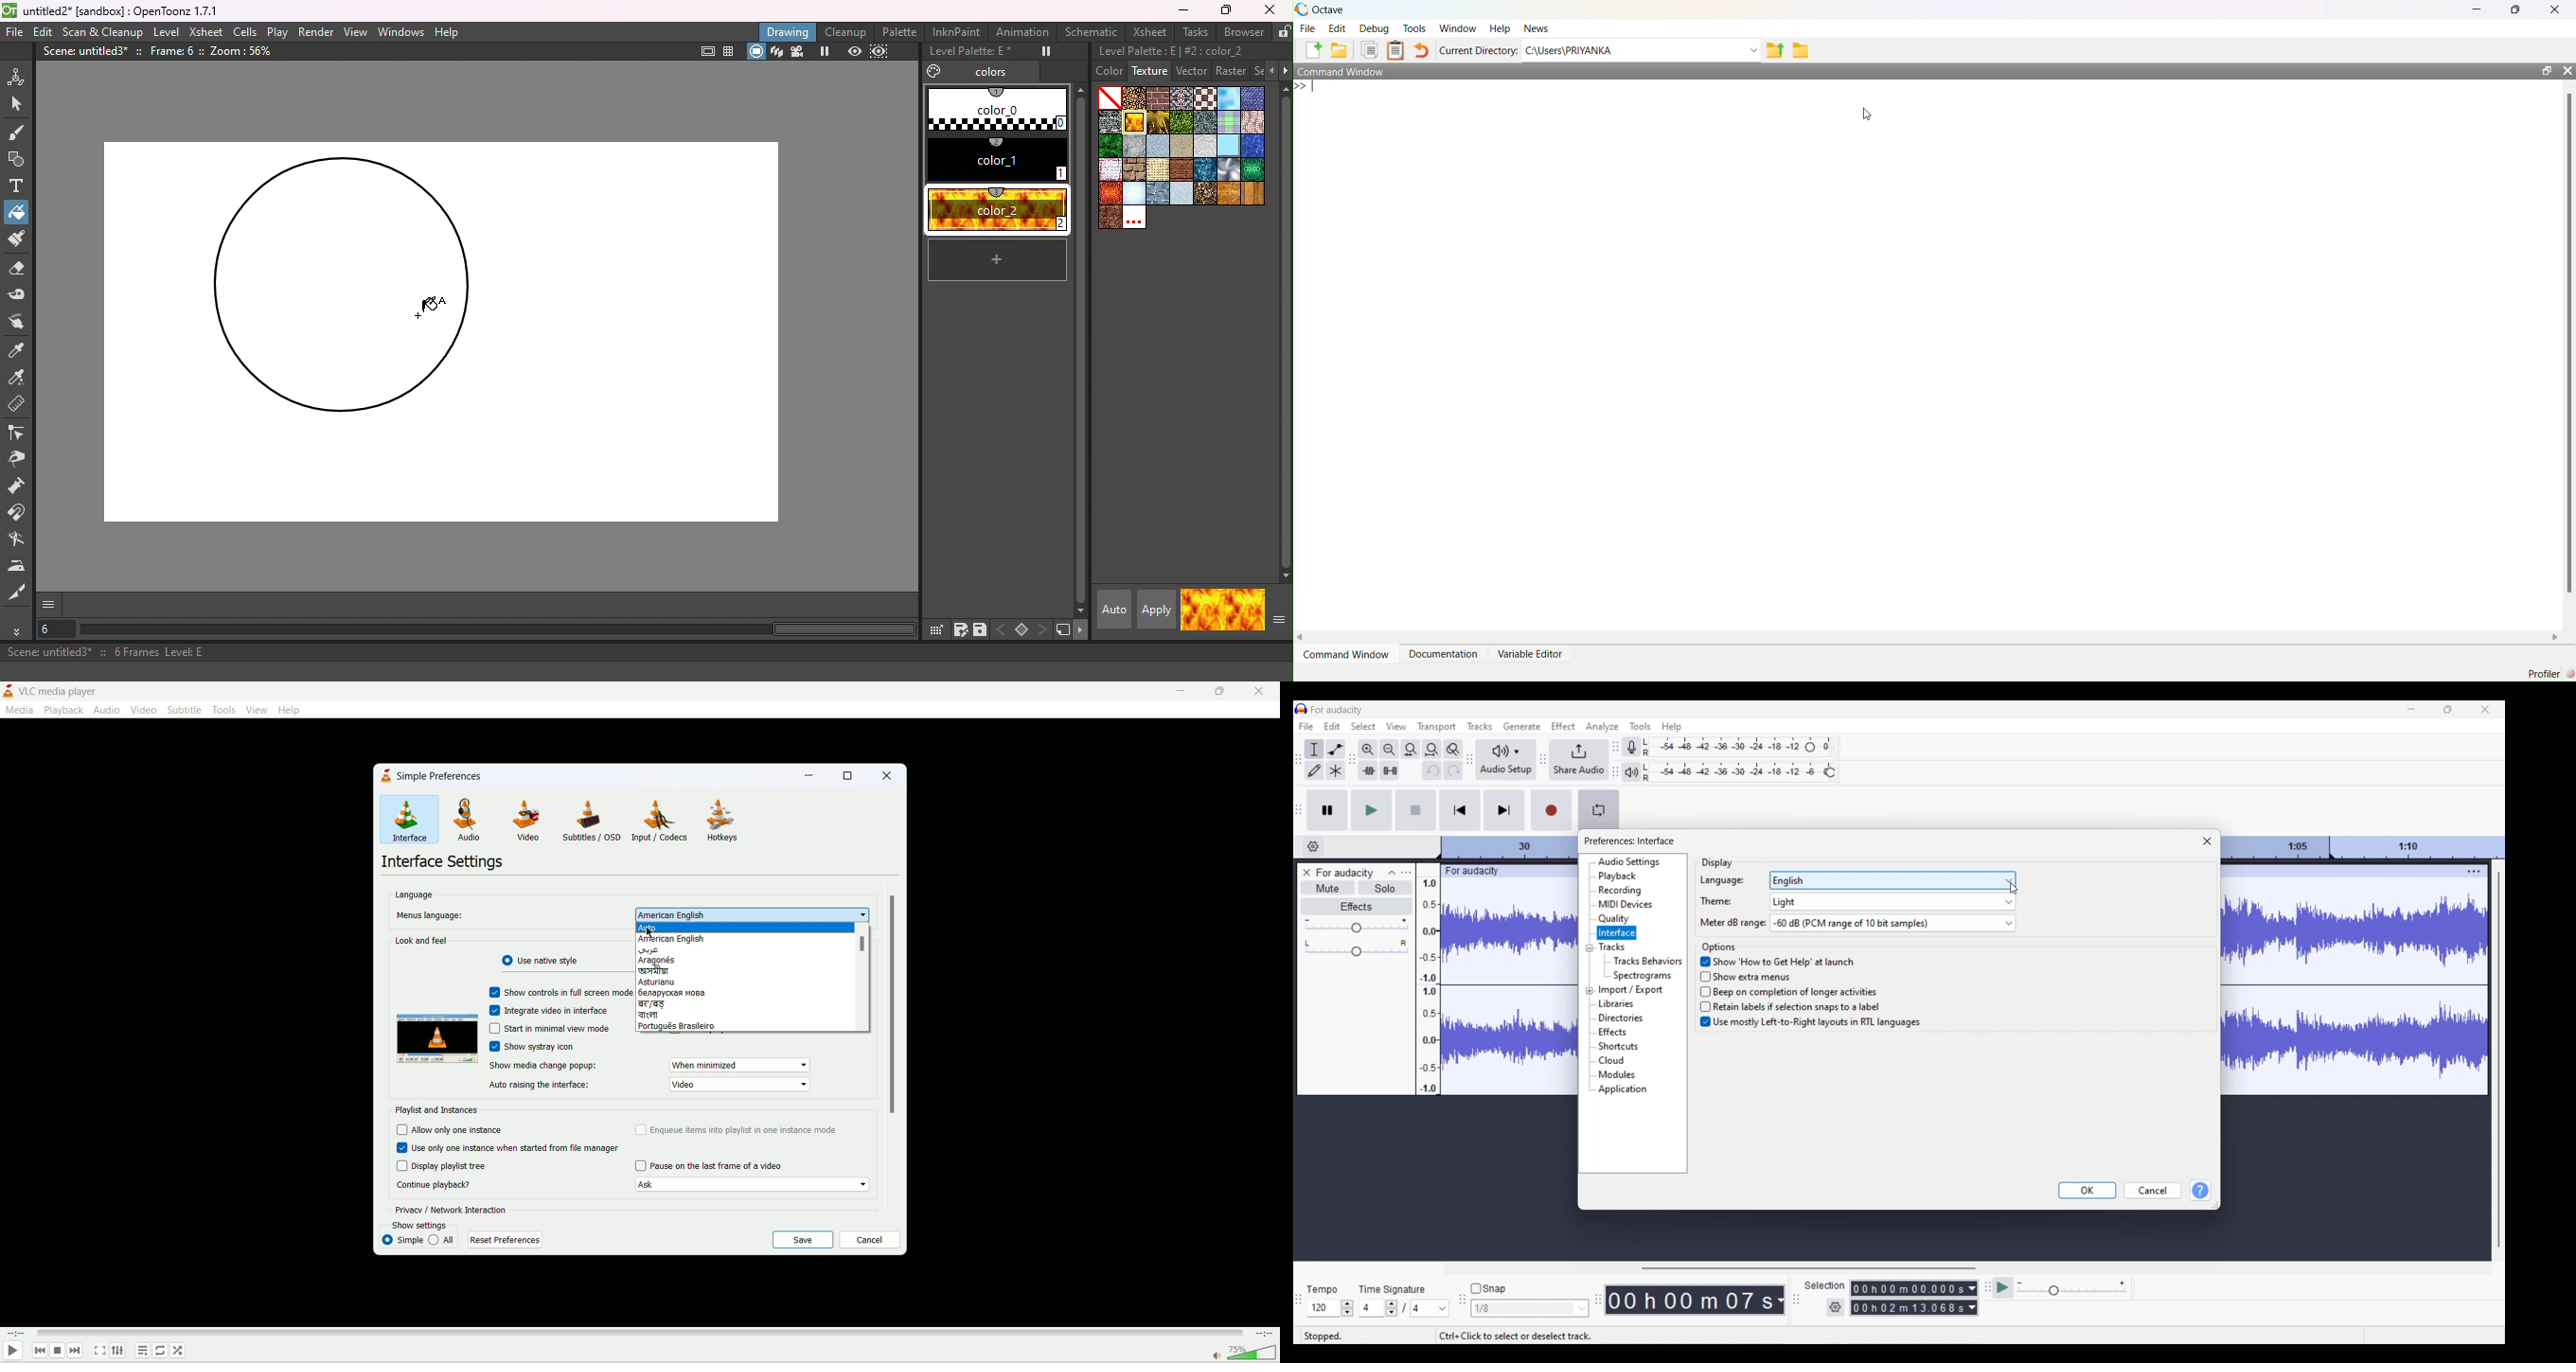 The height and width of the screenshot is (1372, 2576). What do you see at coordinates (1529, 1307) in the screenshot?
I see `Snap toggle options` at bounding box center [1529, 1307].